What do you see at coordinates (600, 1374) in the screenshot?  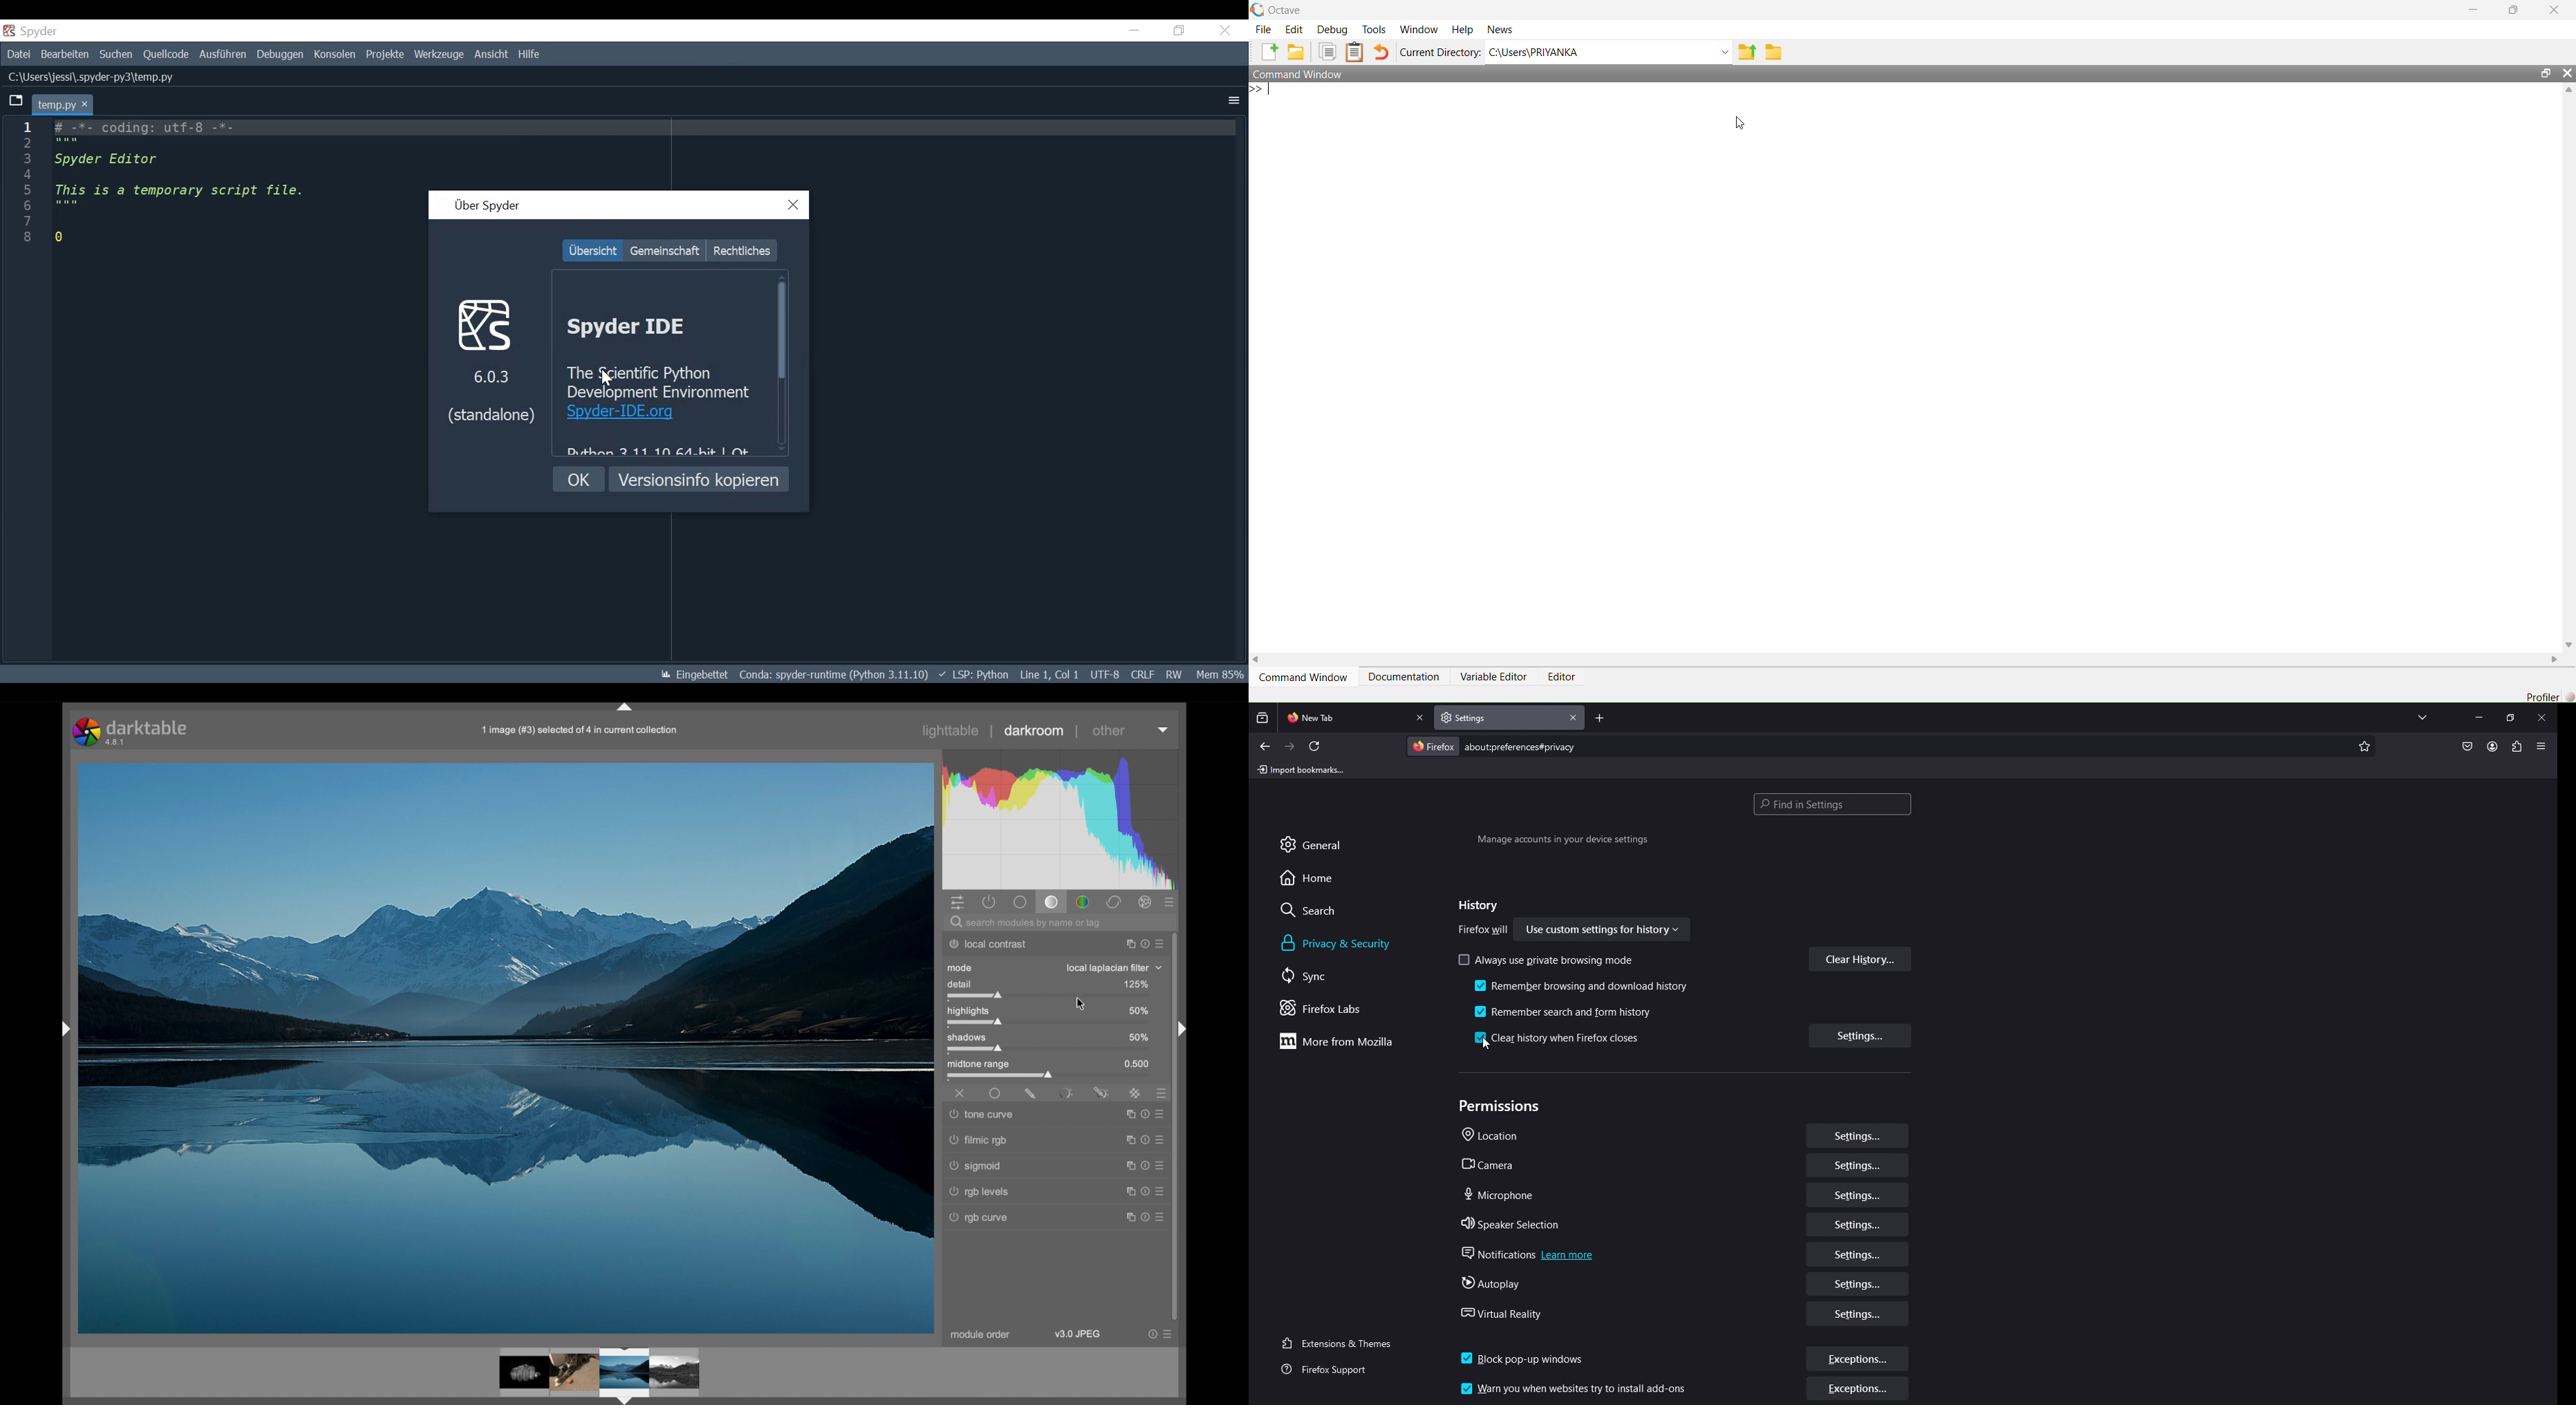 I see `photo preview` at bounding box center [600, 1374].